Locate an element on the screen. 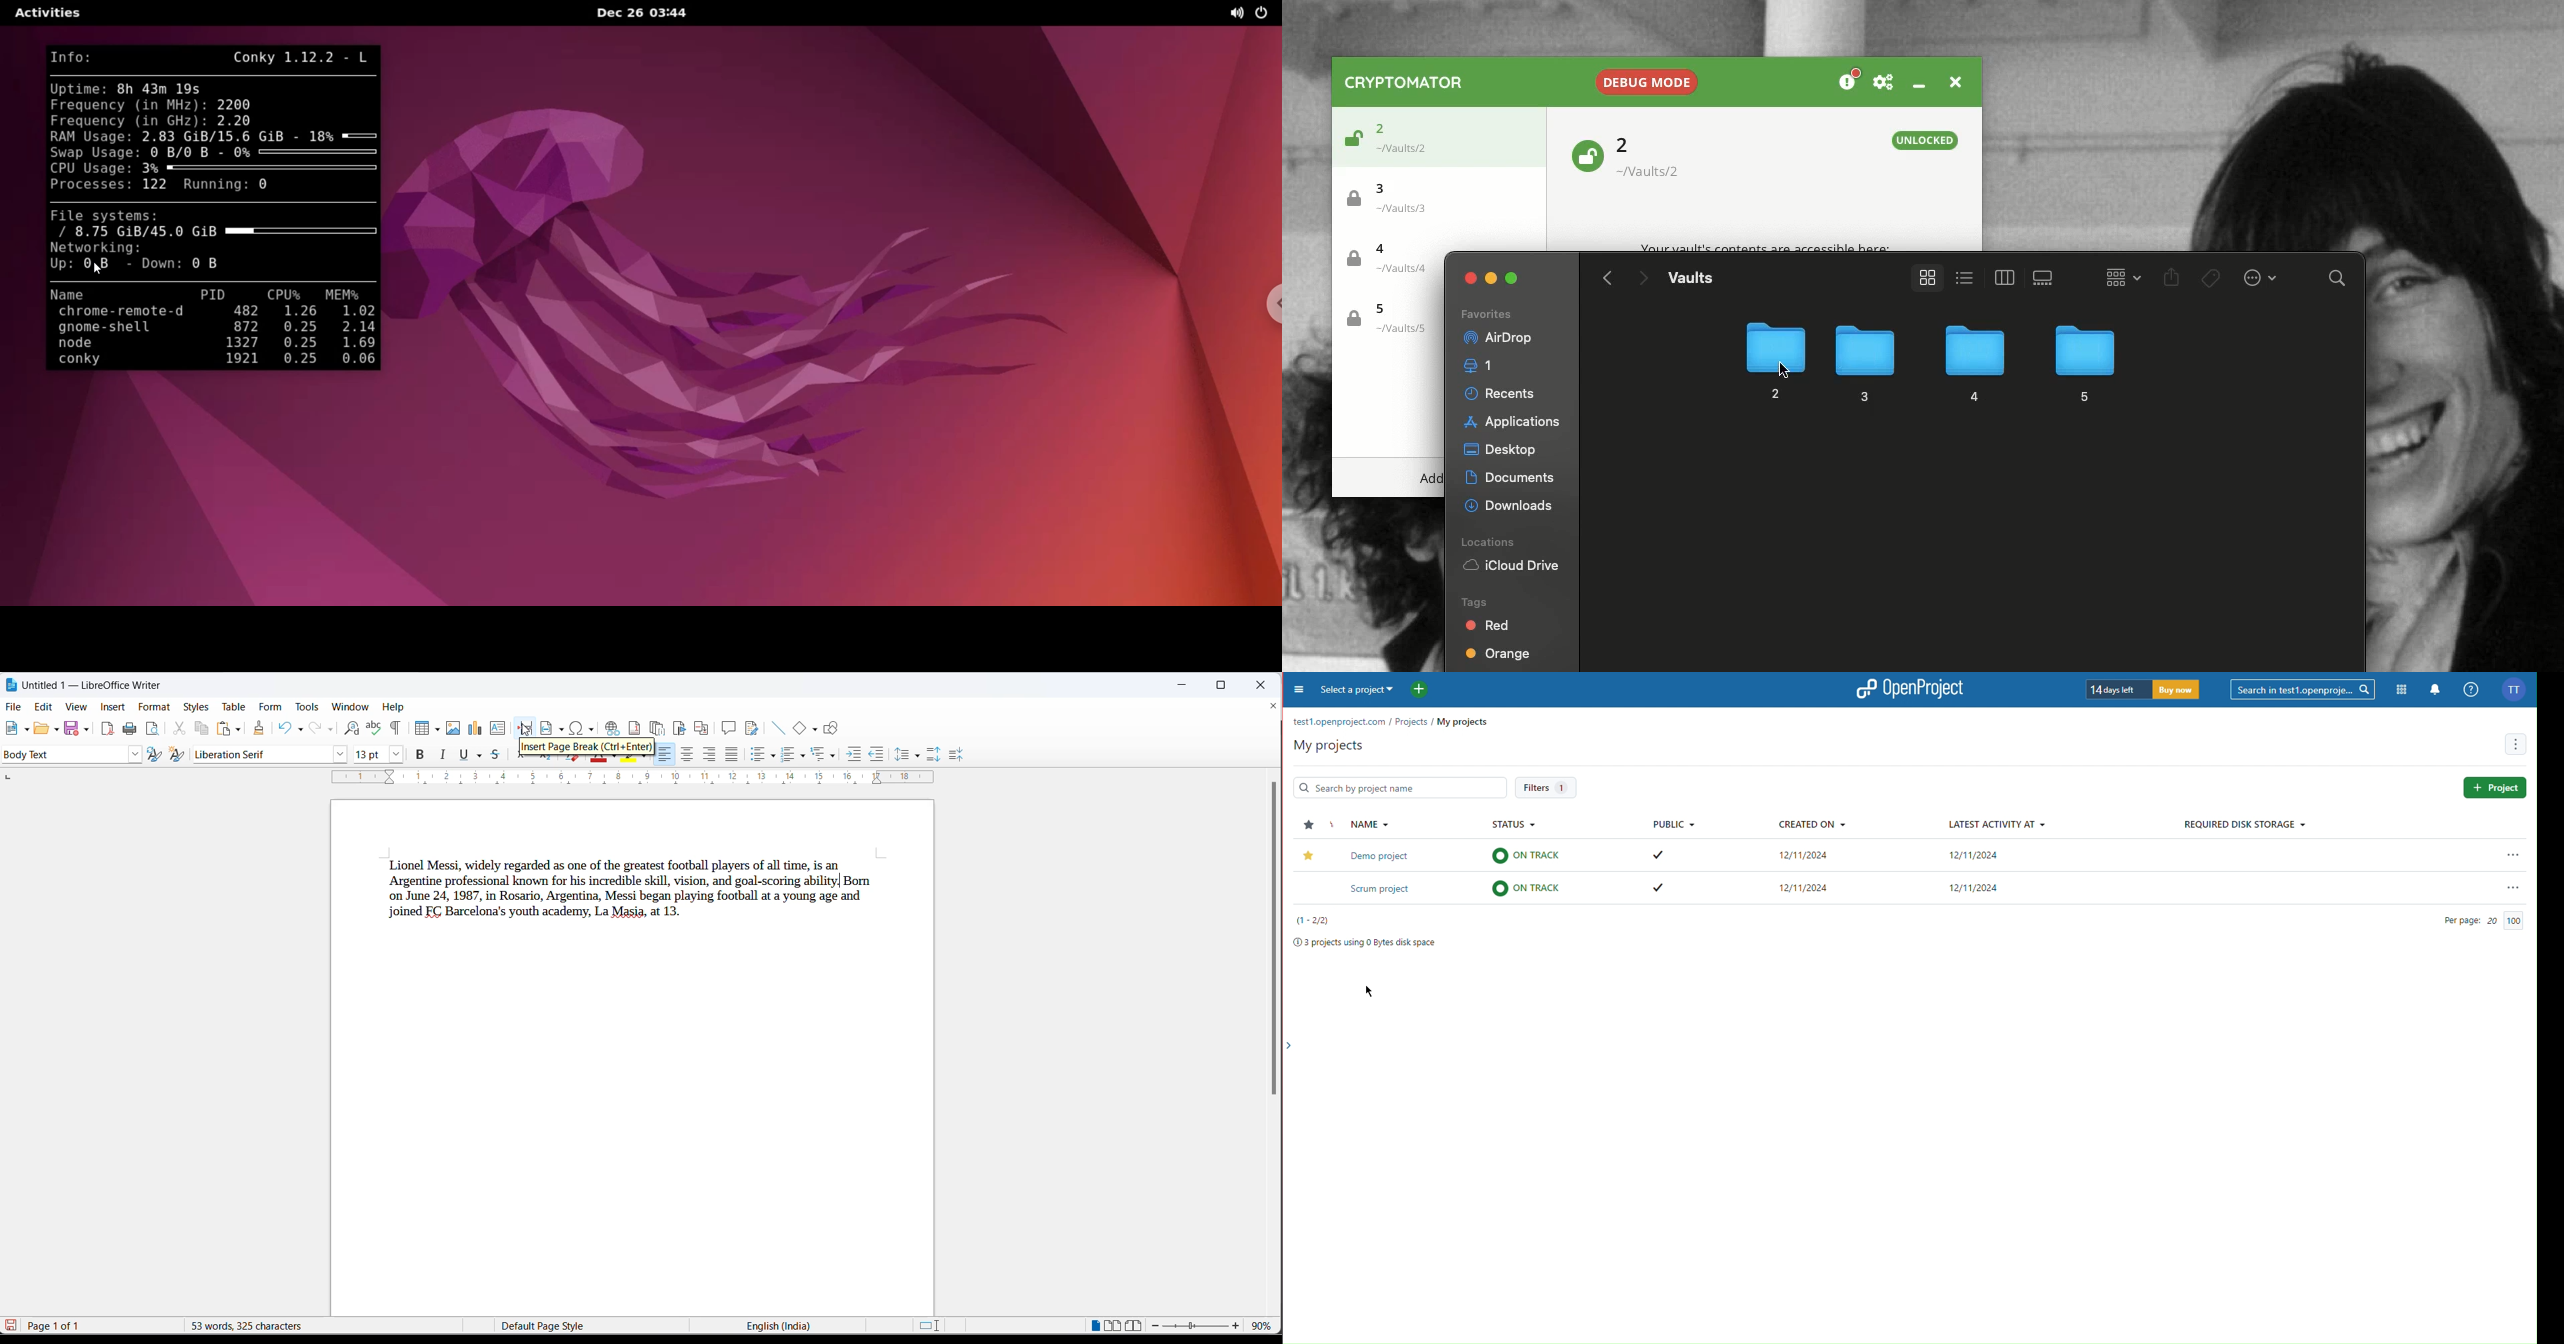 Image resolution: width=2576 pixels, height=1344 pixels. underline is located at coordinates (481, 756).